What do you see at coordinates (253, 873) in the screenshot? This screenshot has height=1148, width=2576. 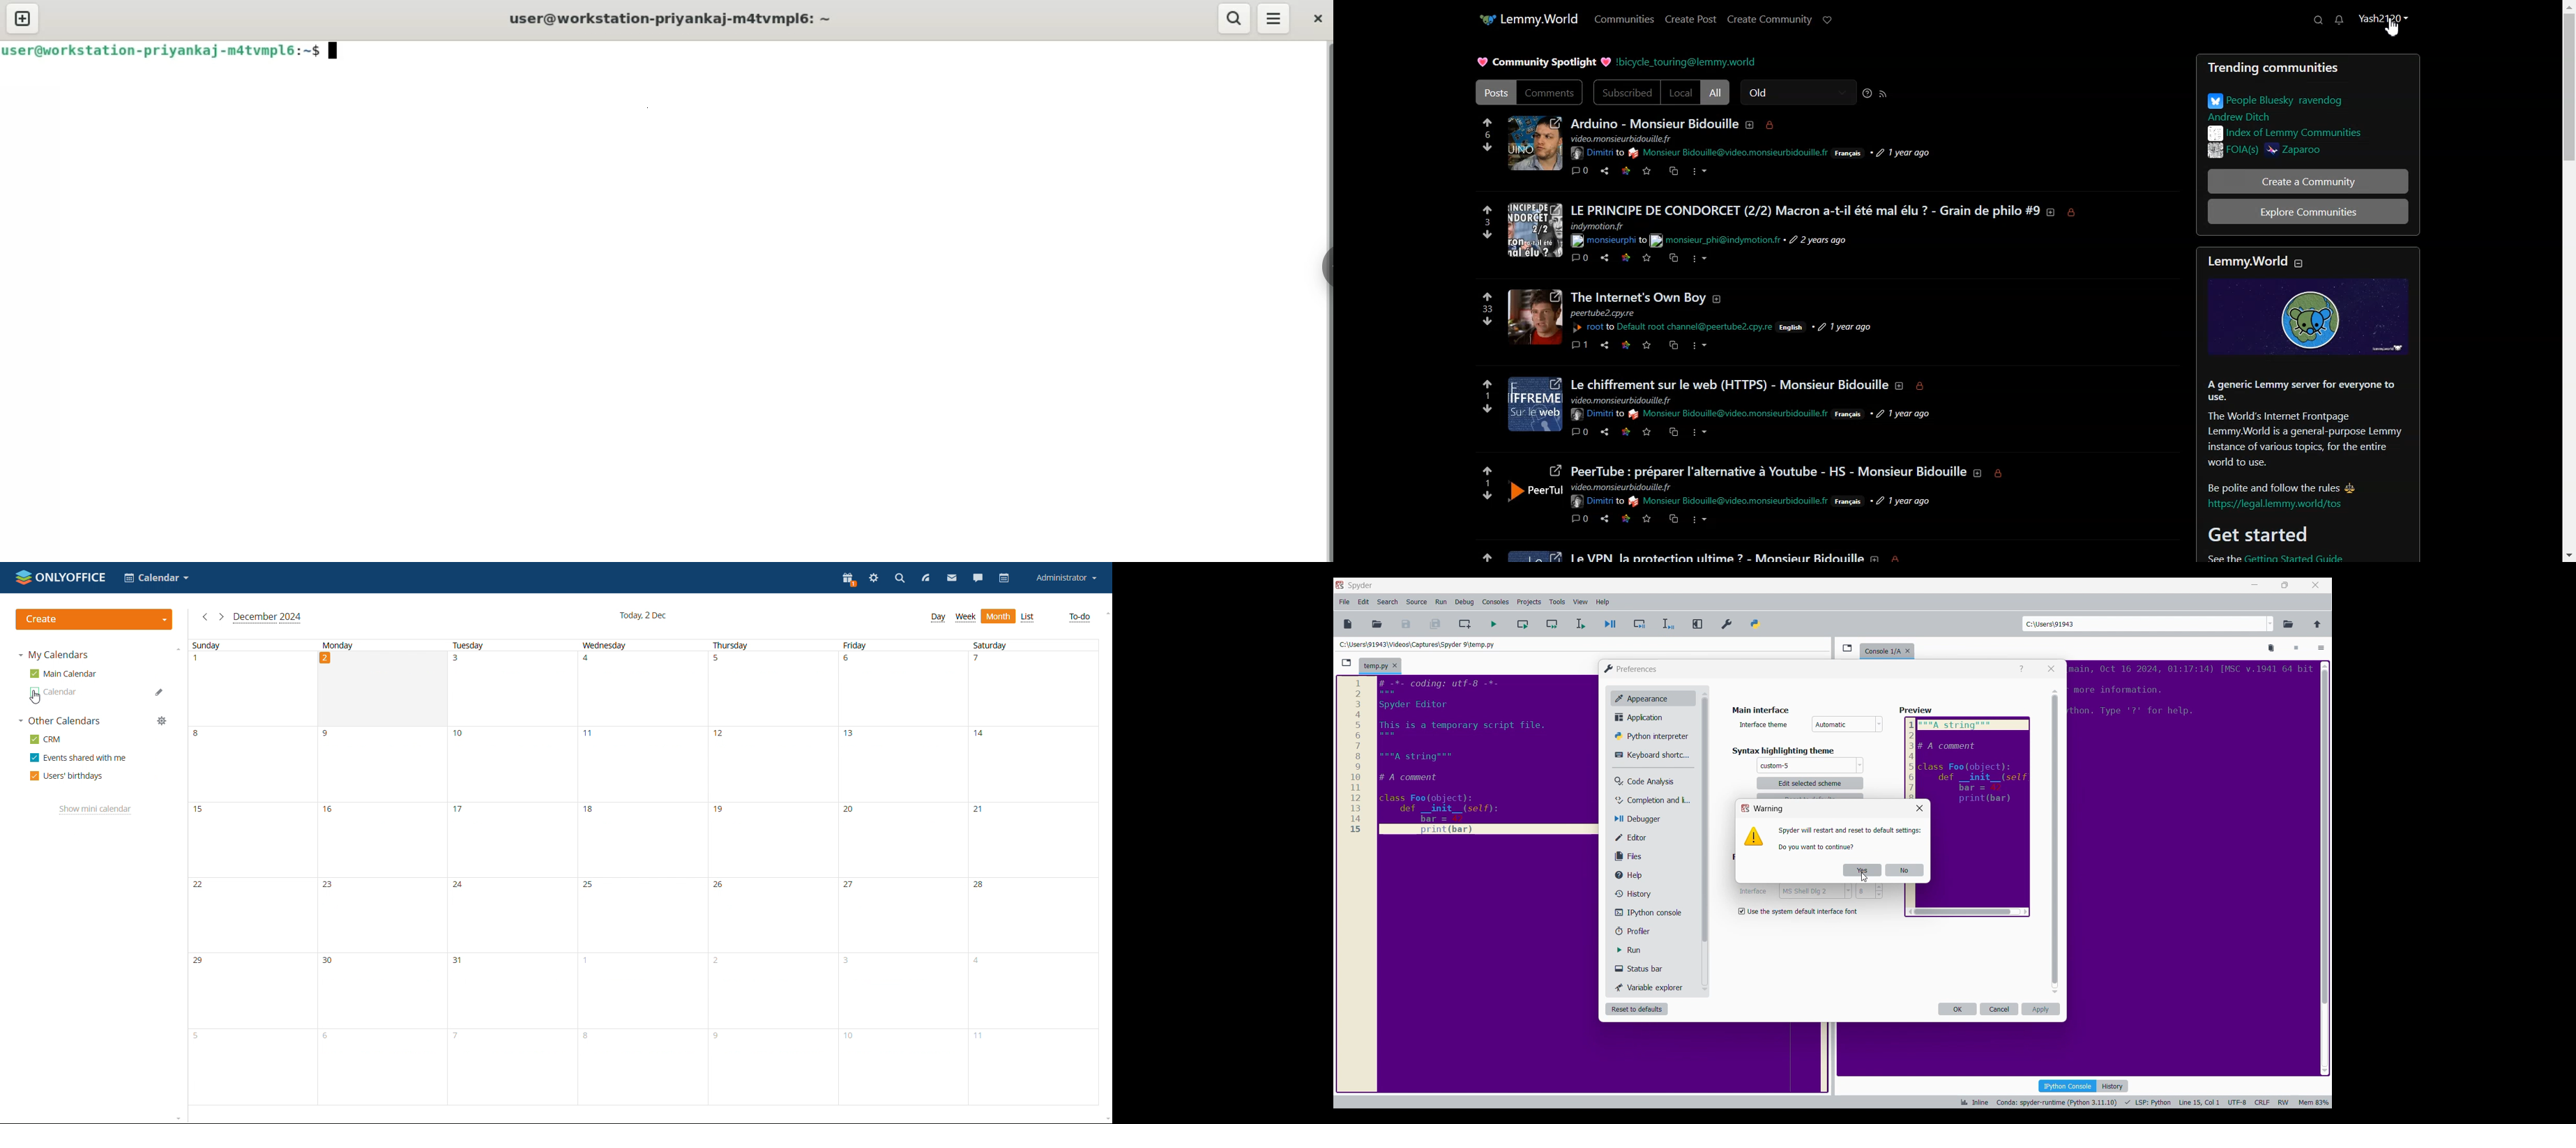 I see `sunday` at bounding box center [253, 873].